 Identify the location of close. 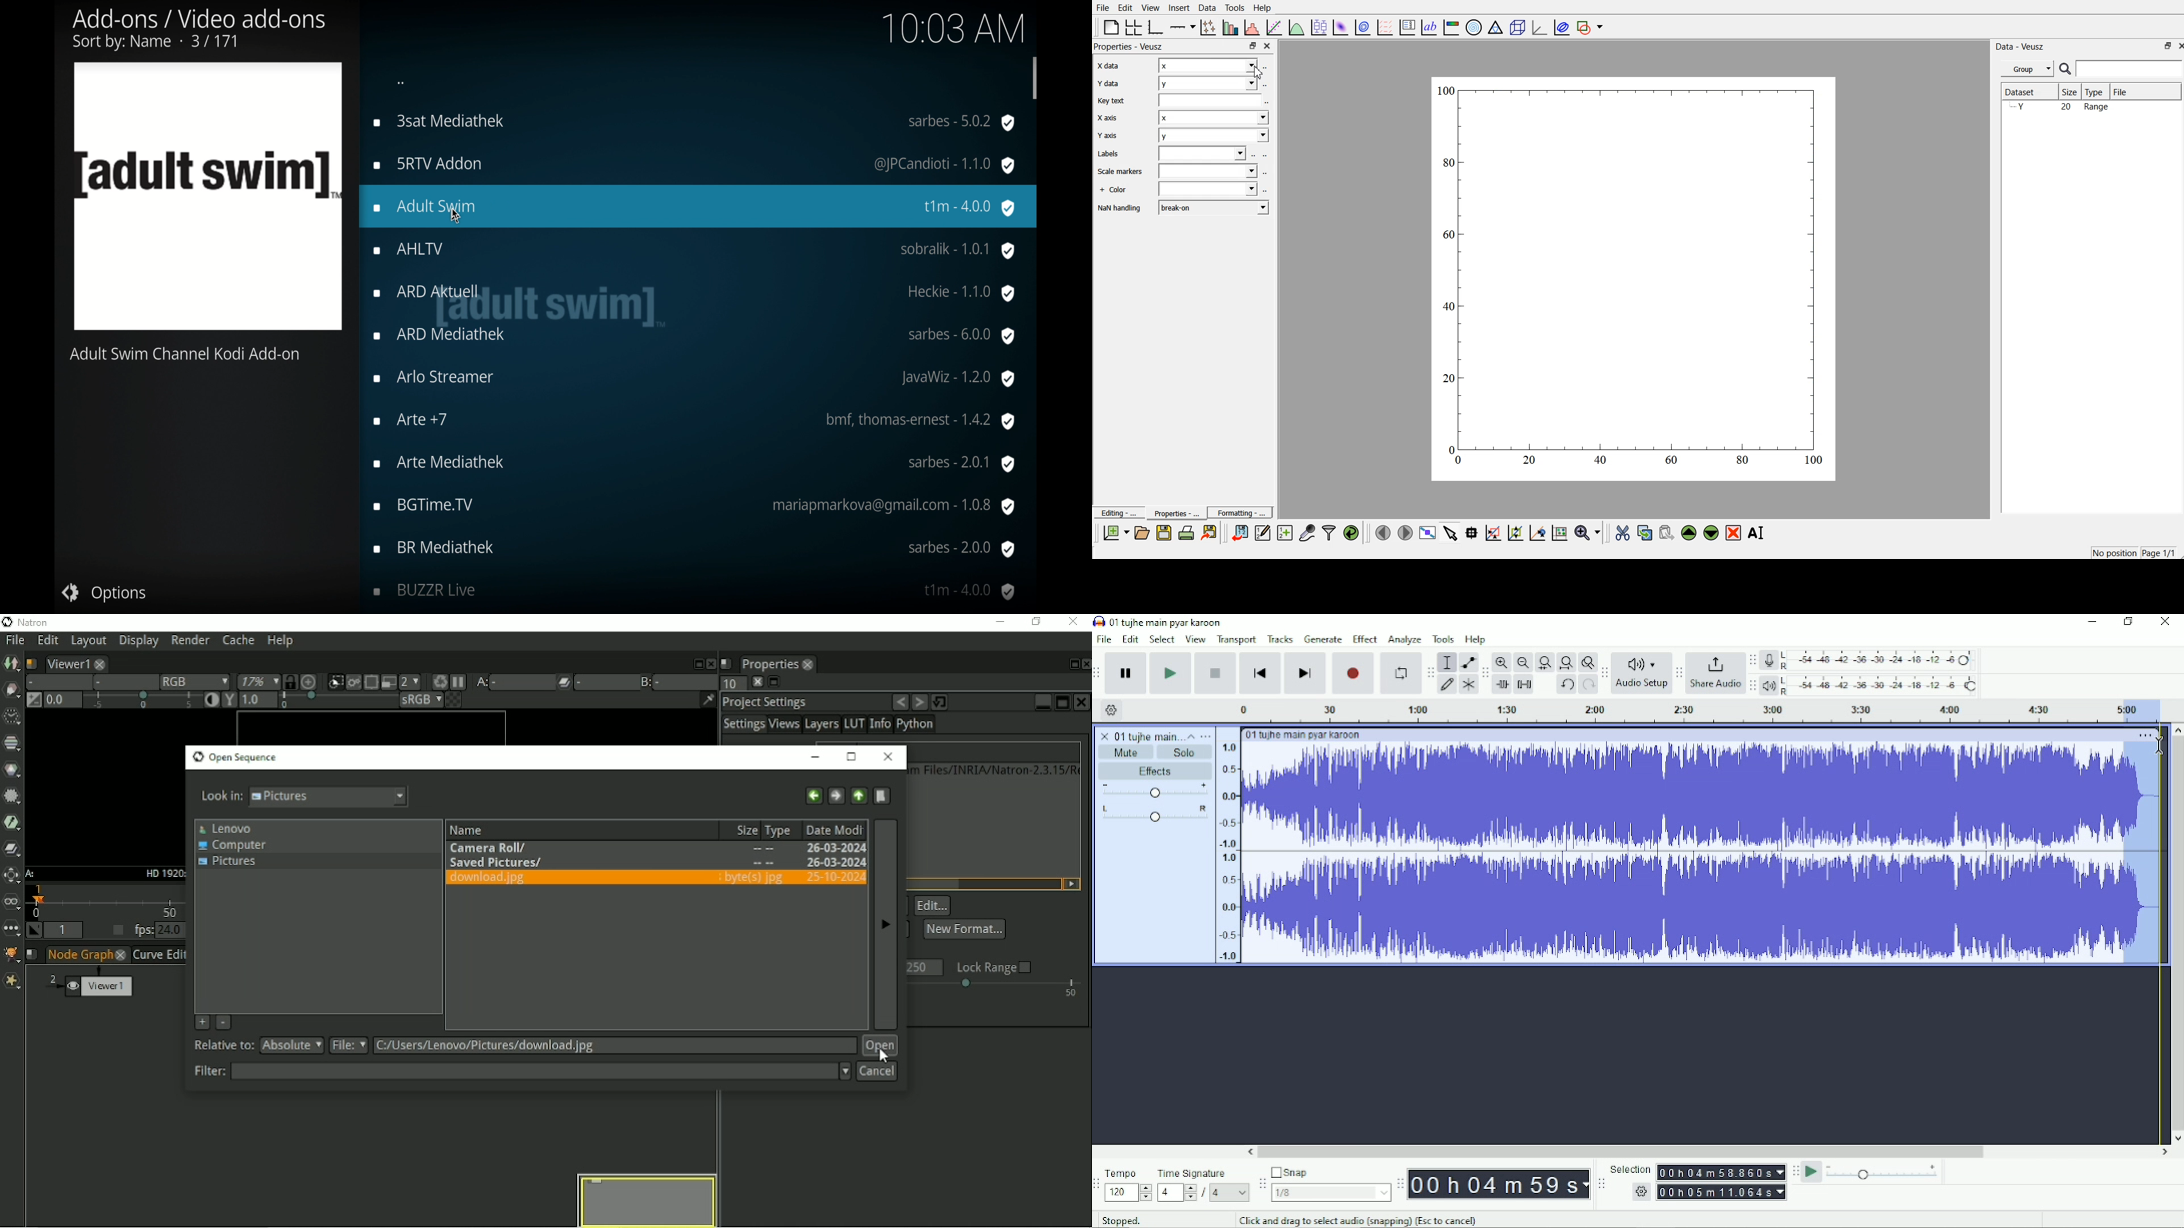
(1103, 735).